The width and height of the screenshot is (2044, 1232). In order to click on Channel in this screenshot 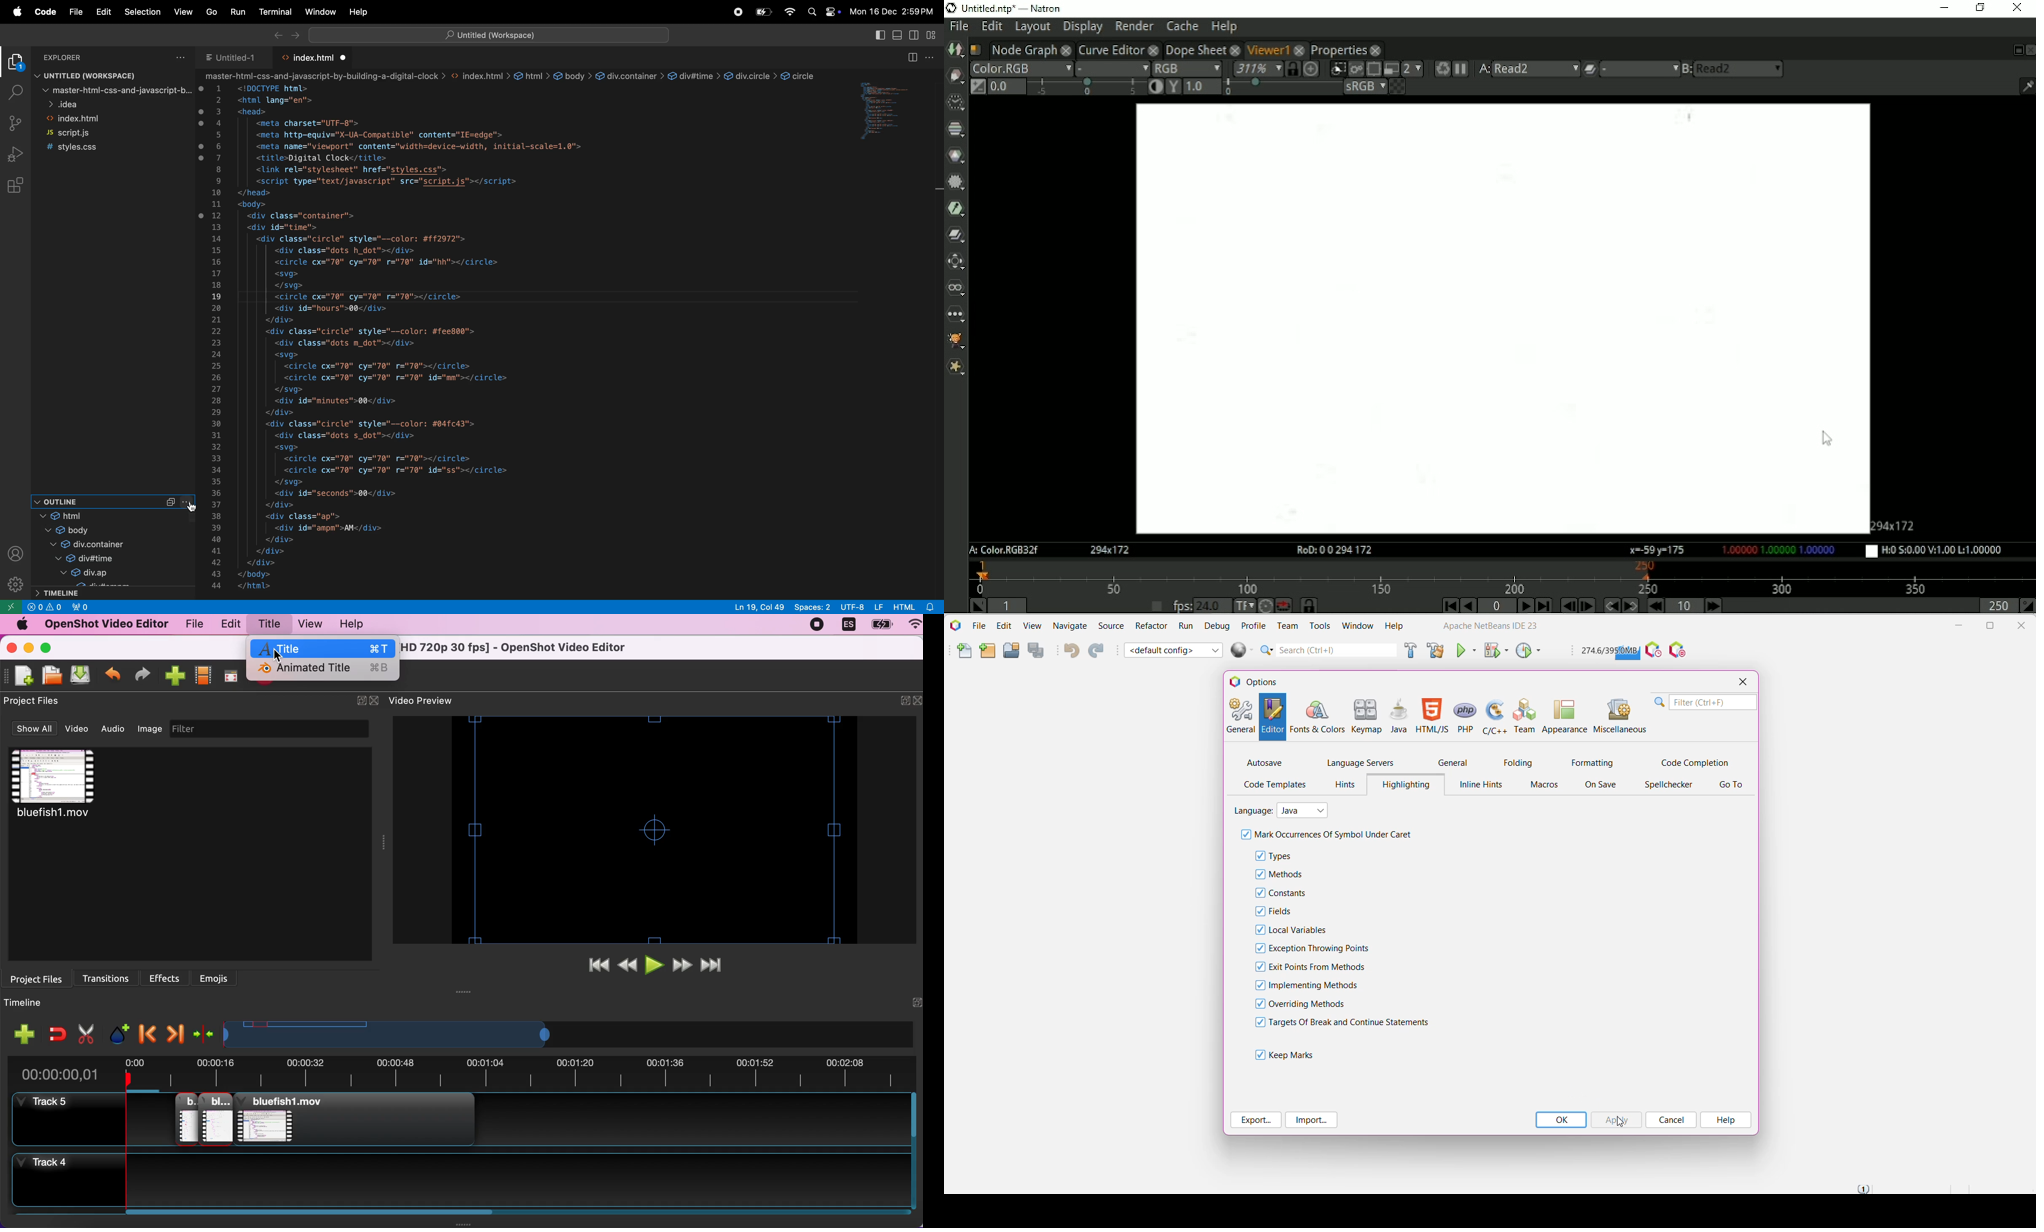, I will do `click(956, 129)`.